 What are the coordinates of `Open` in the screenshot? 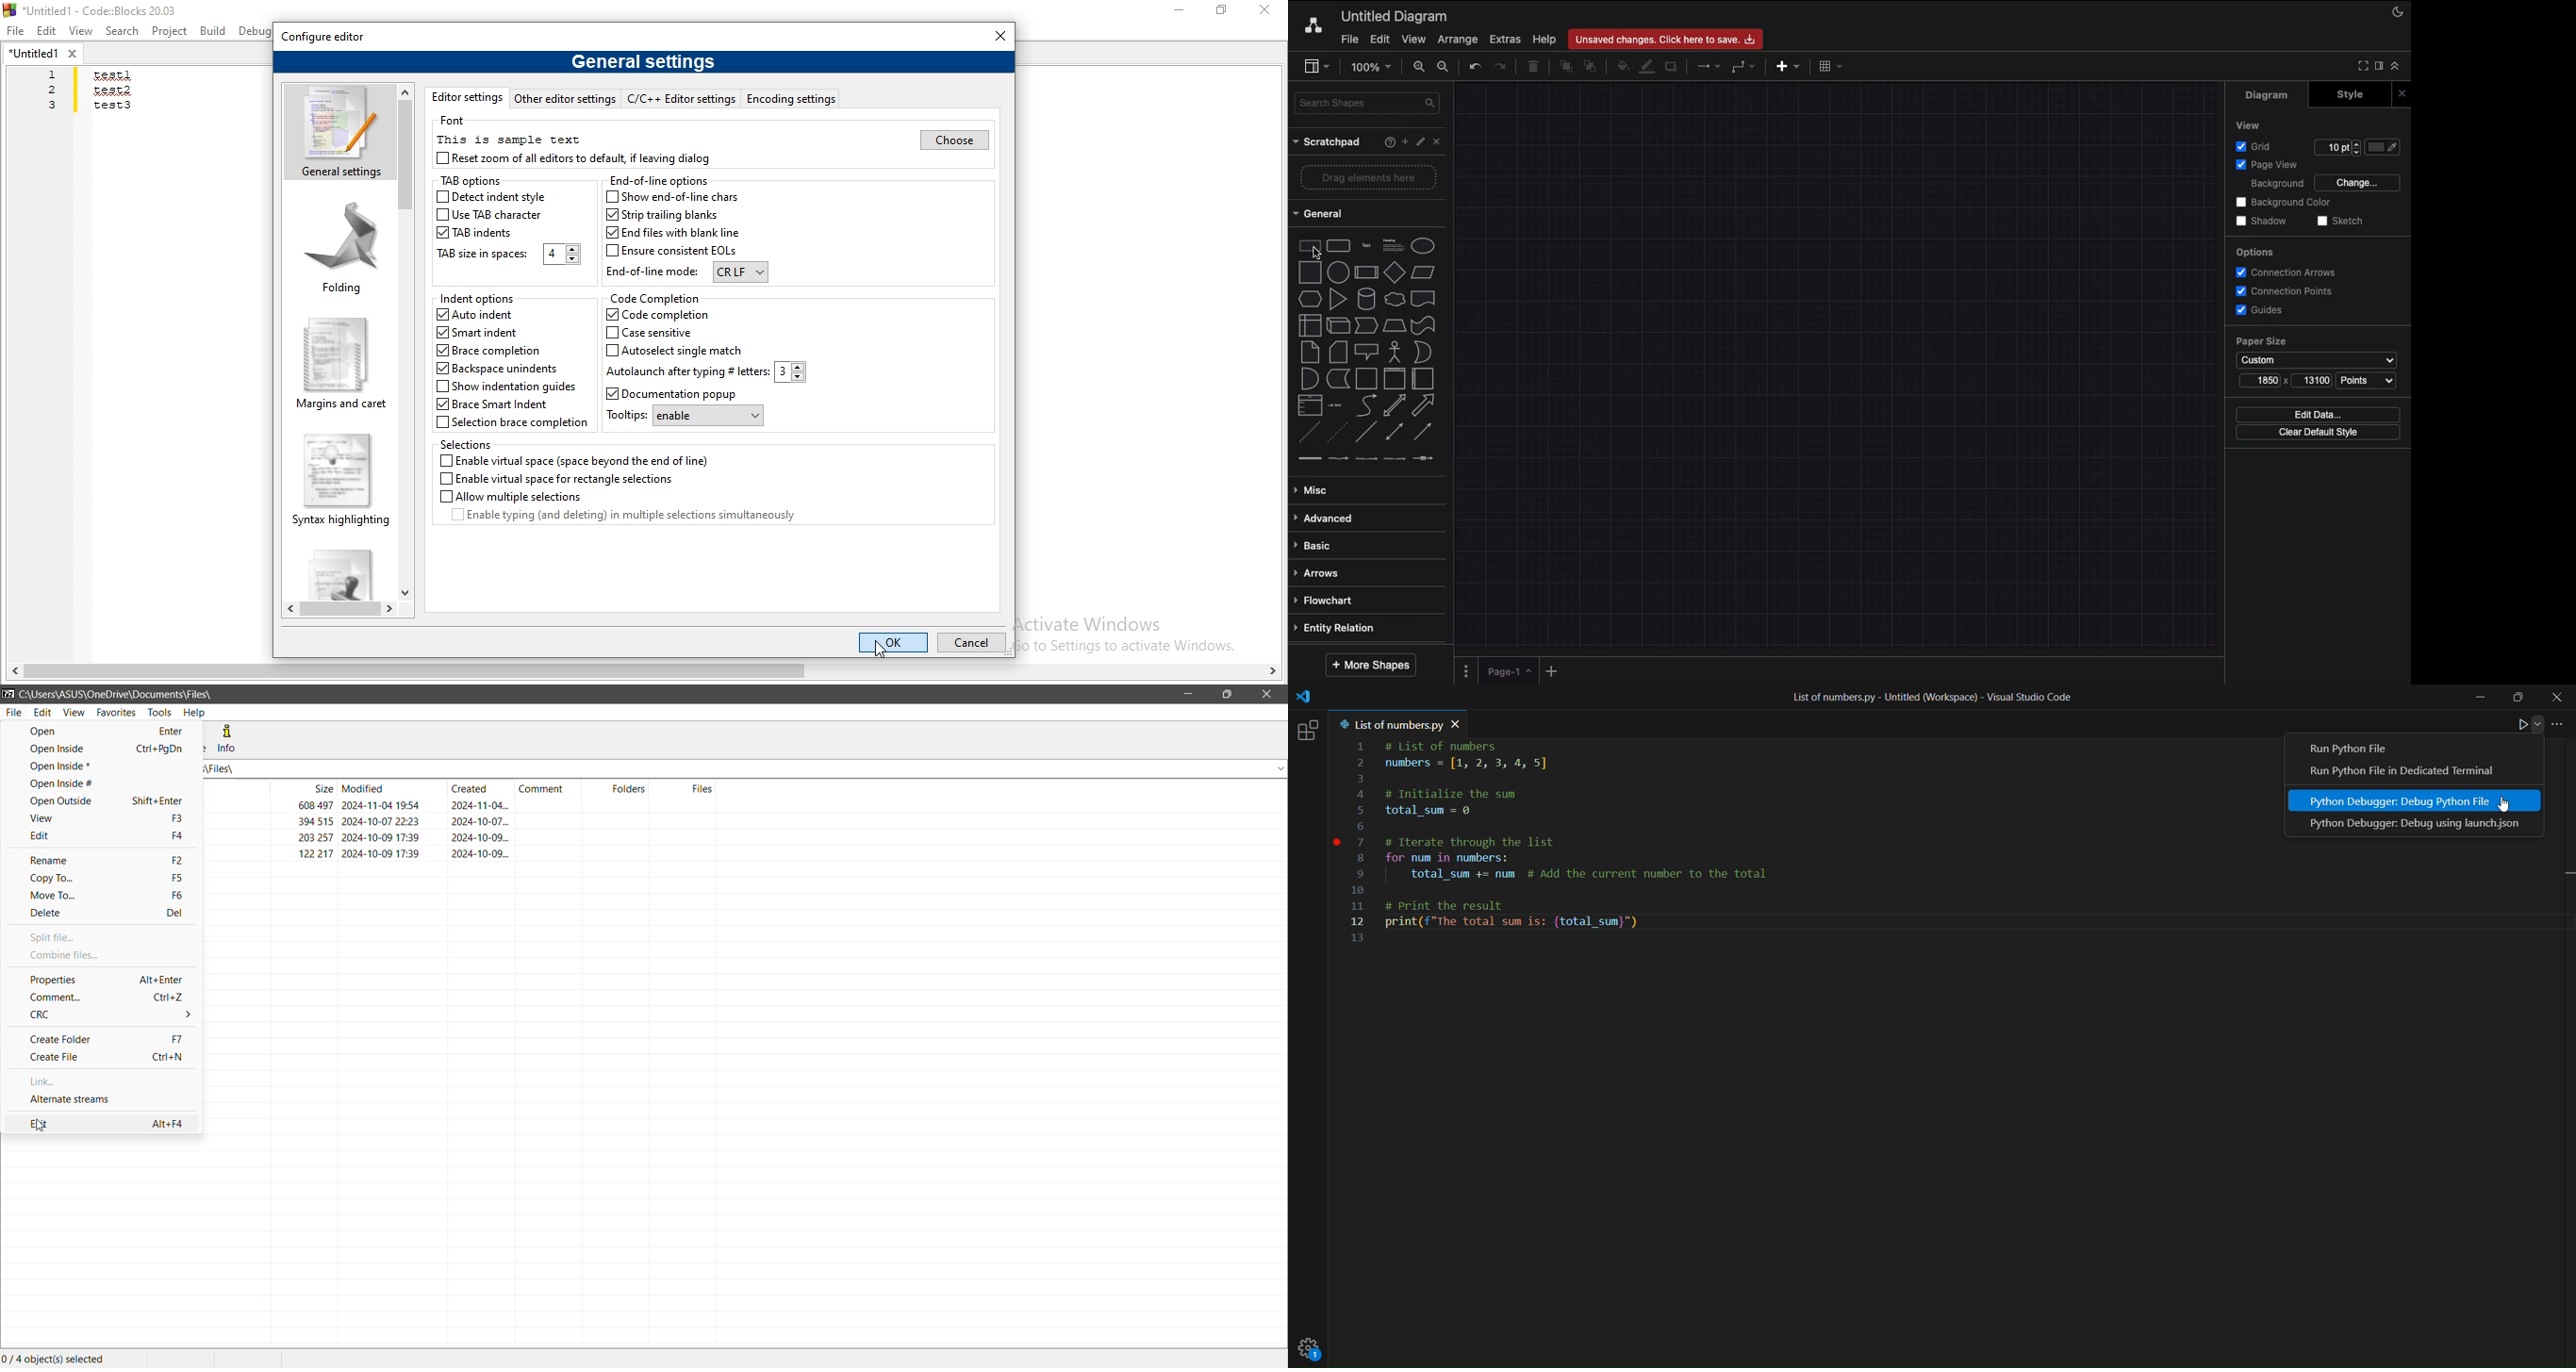 It's located at (105, 730).